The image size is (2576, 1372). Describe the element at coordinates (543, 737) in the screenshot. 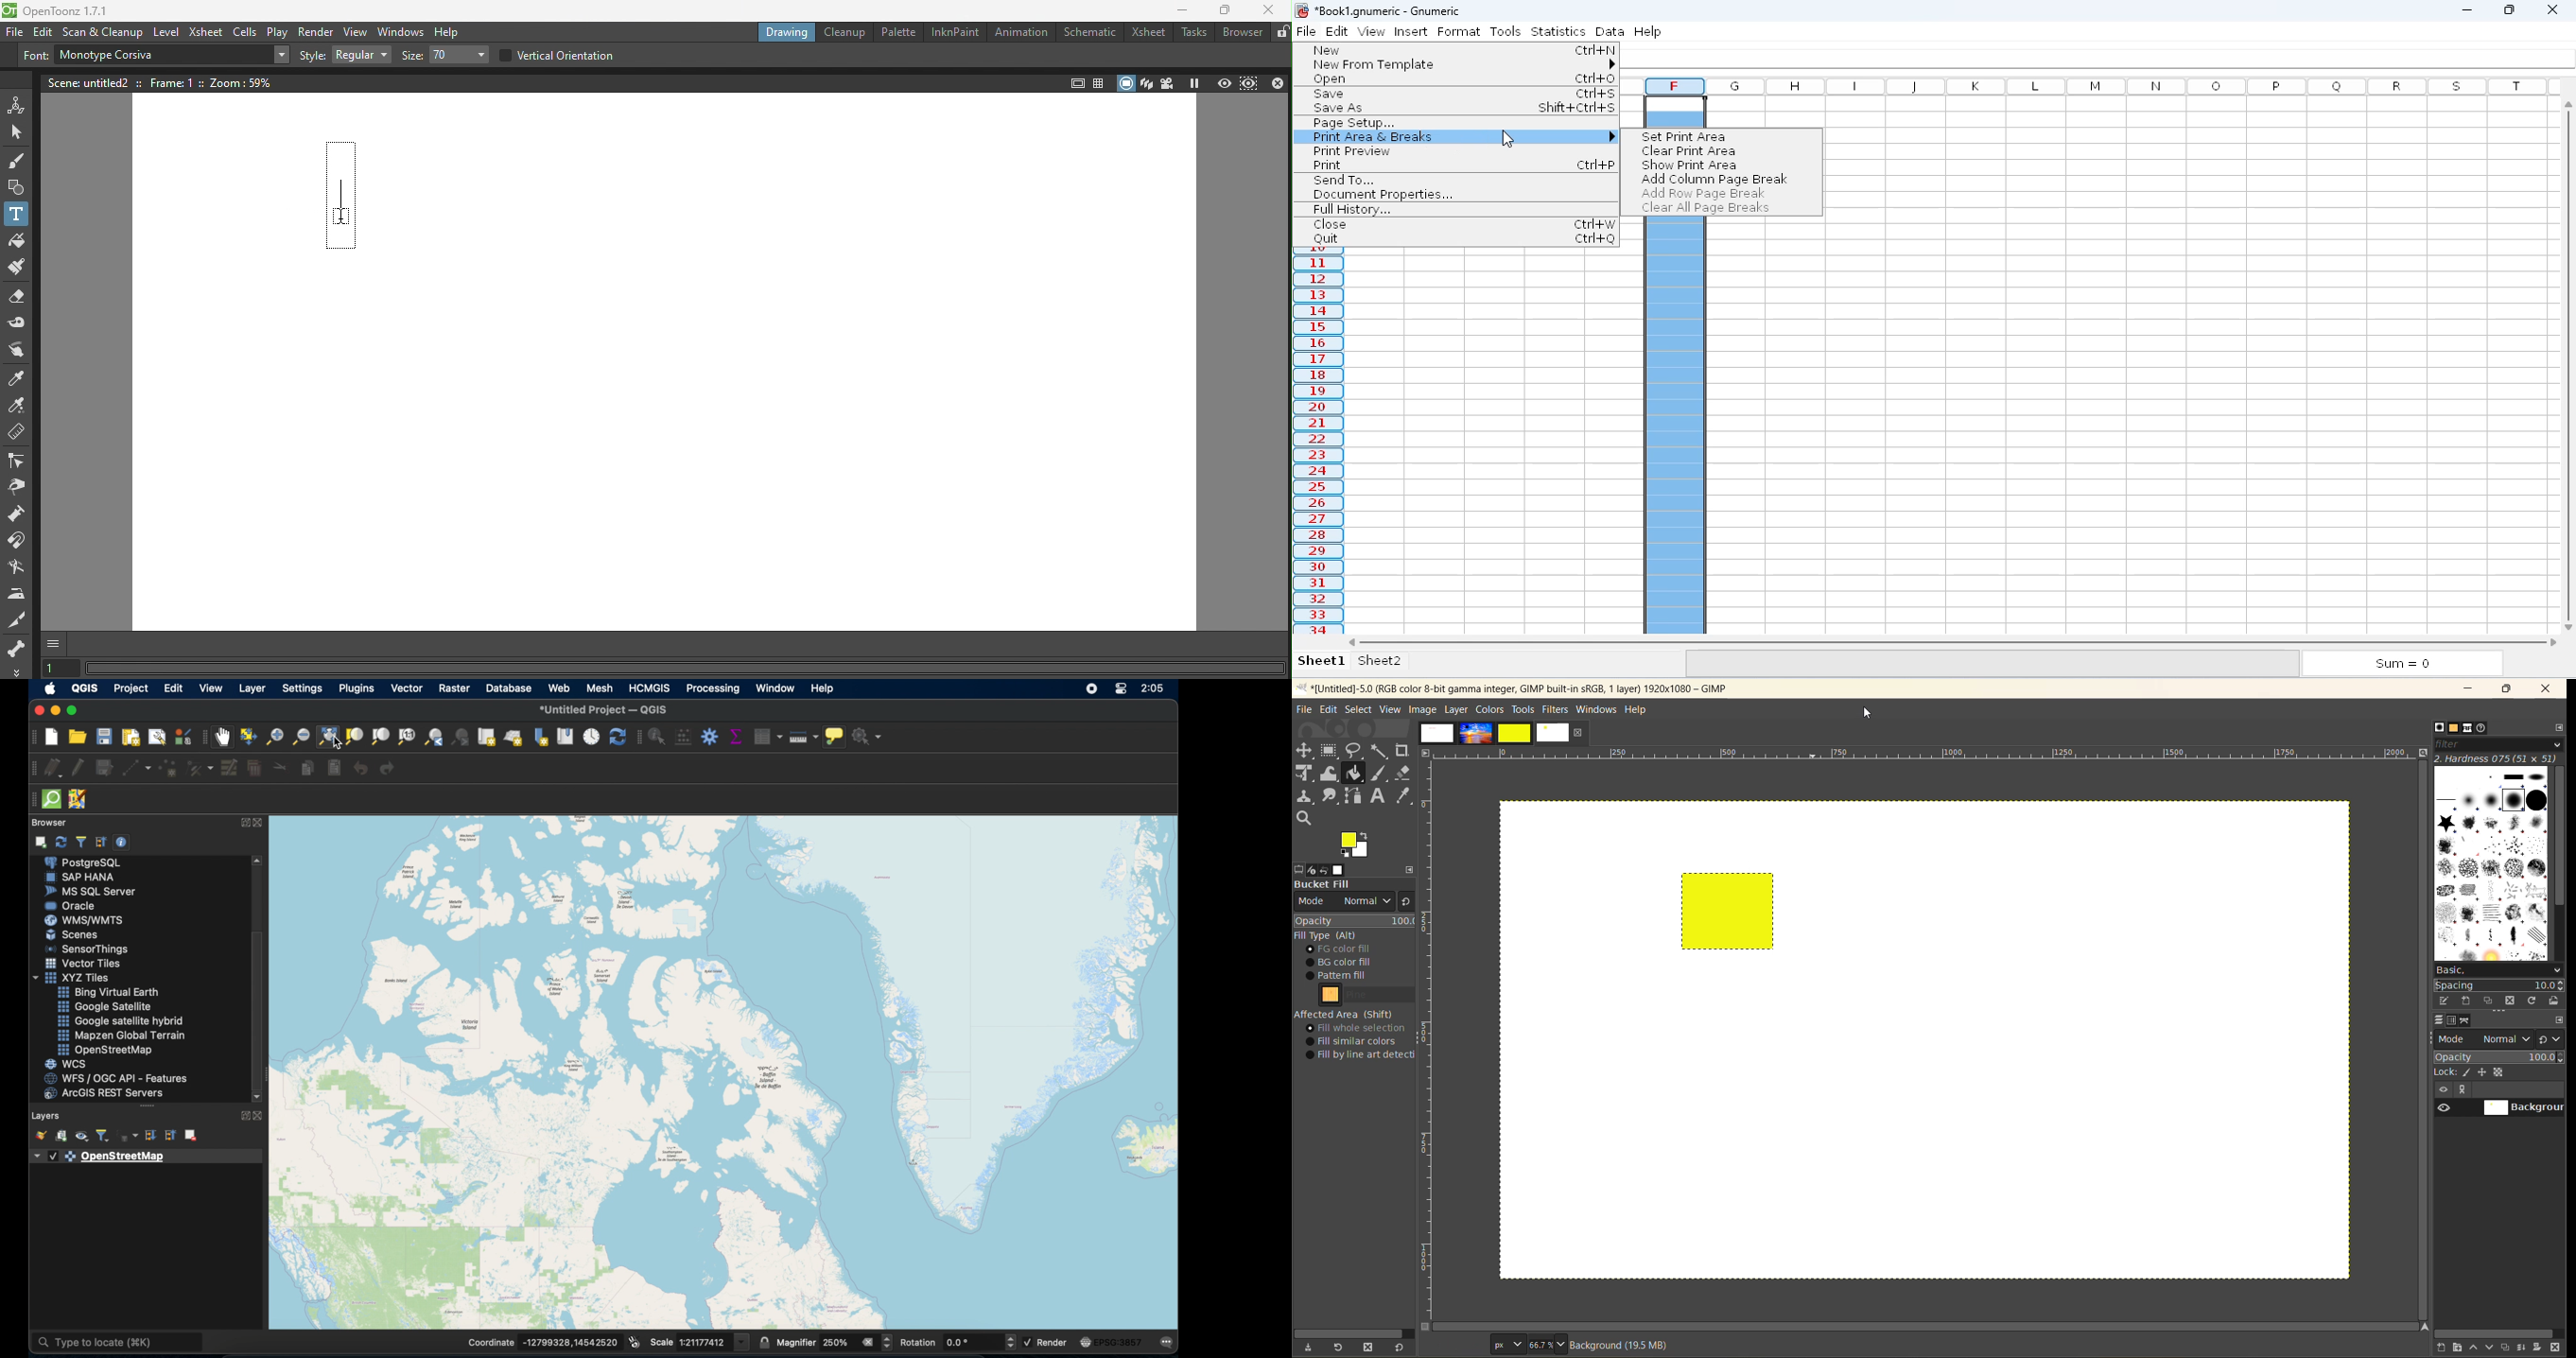

I see `new spatial bookmarks` at that location.